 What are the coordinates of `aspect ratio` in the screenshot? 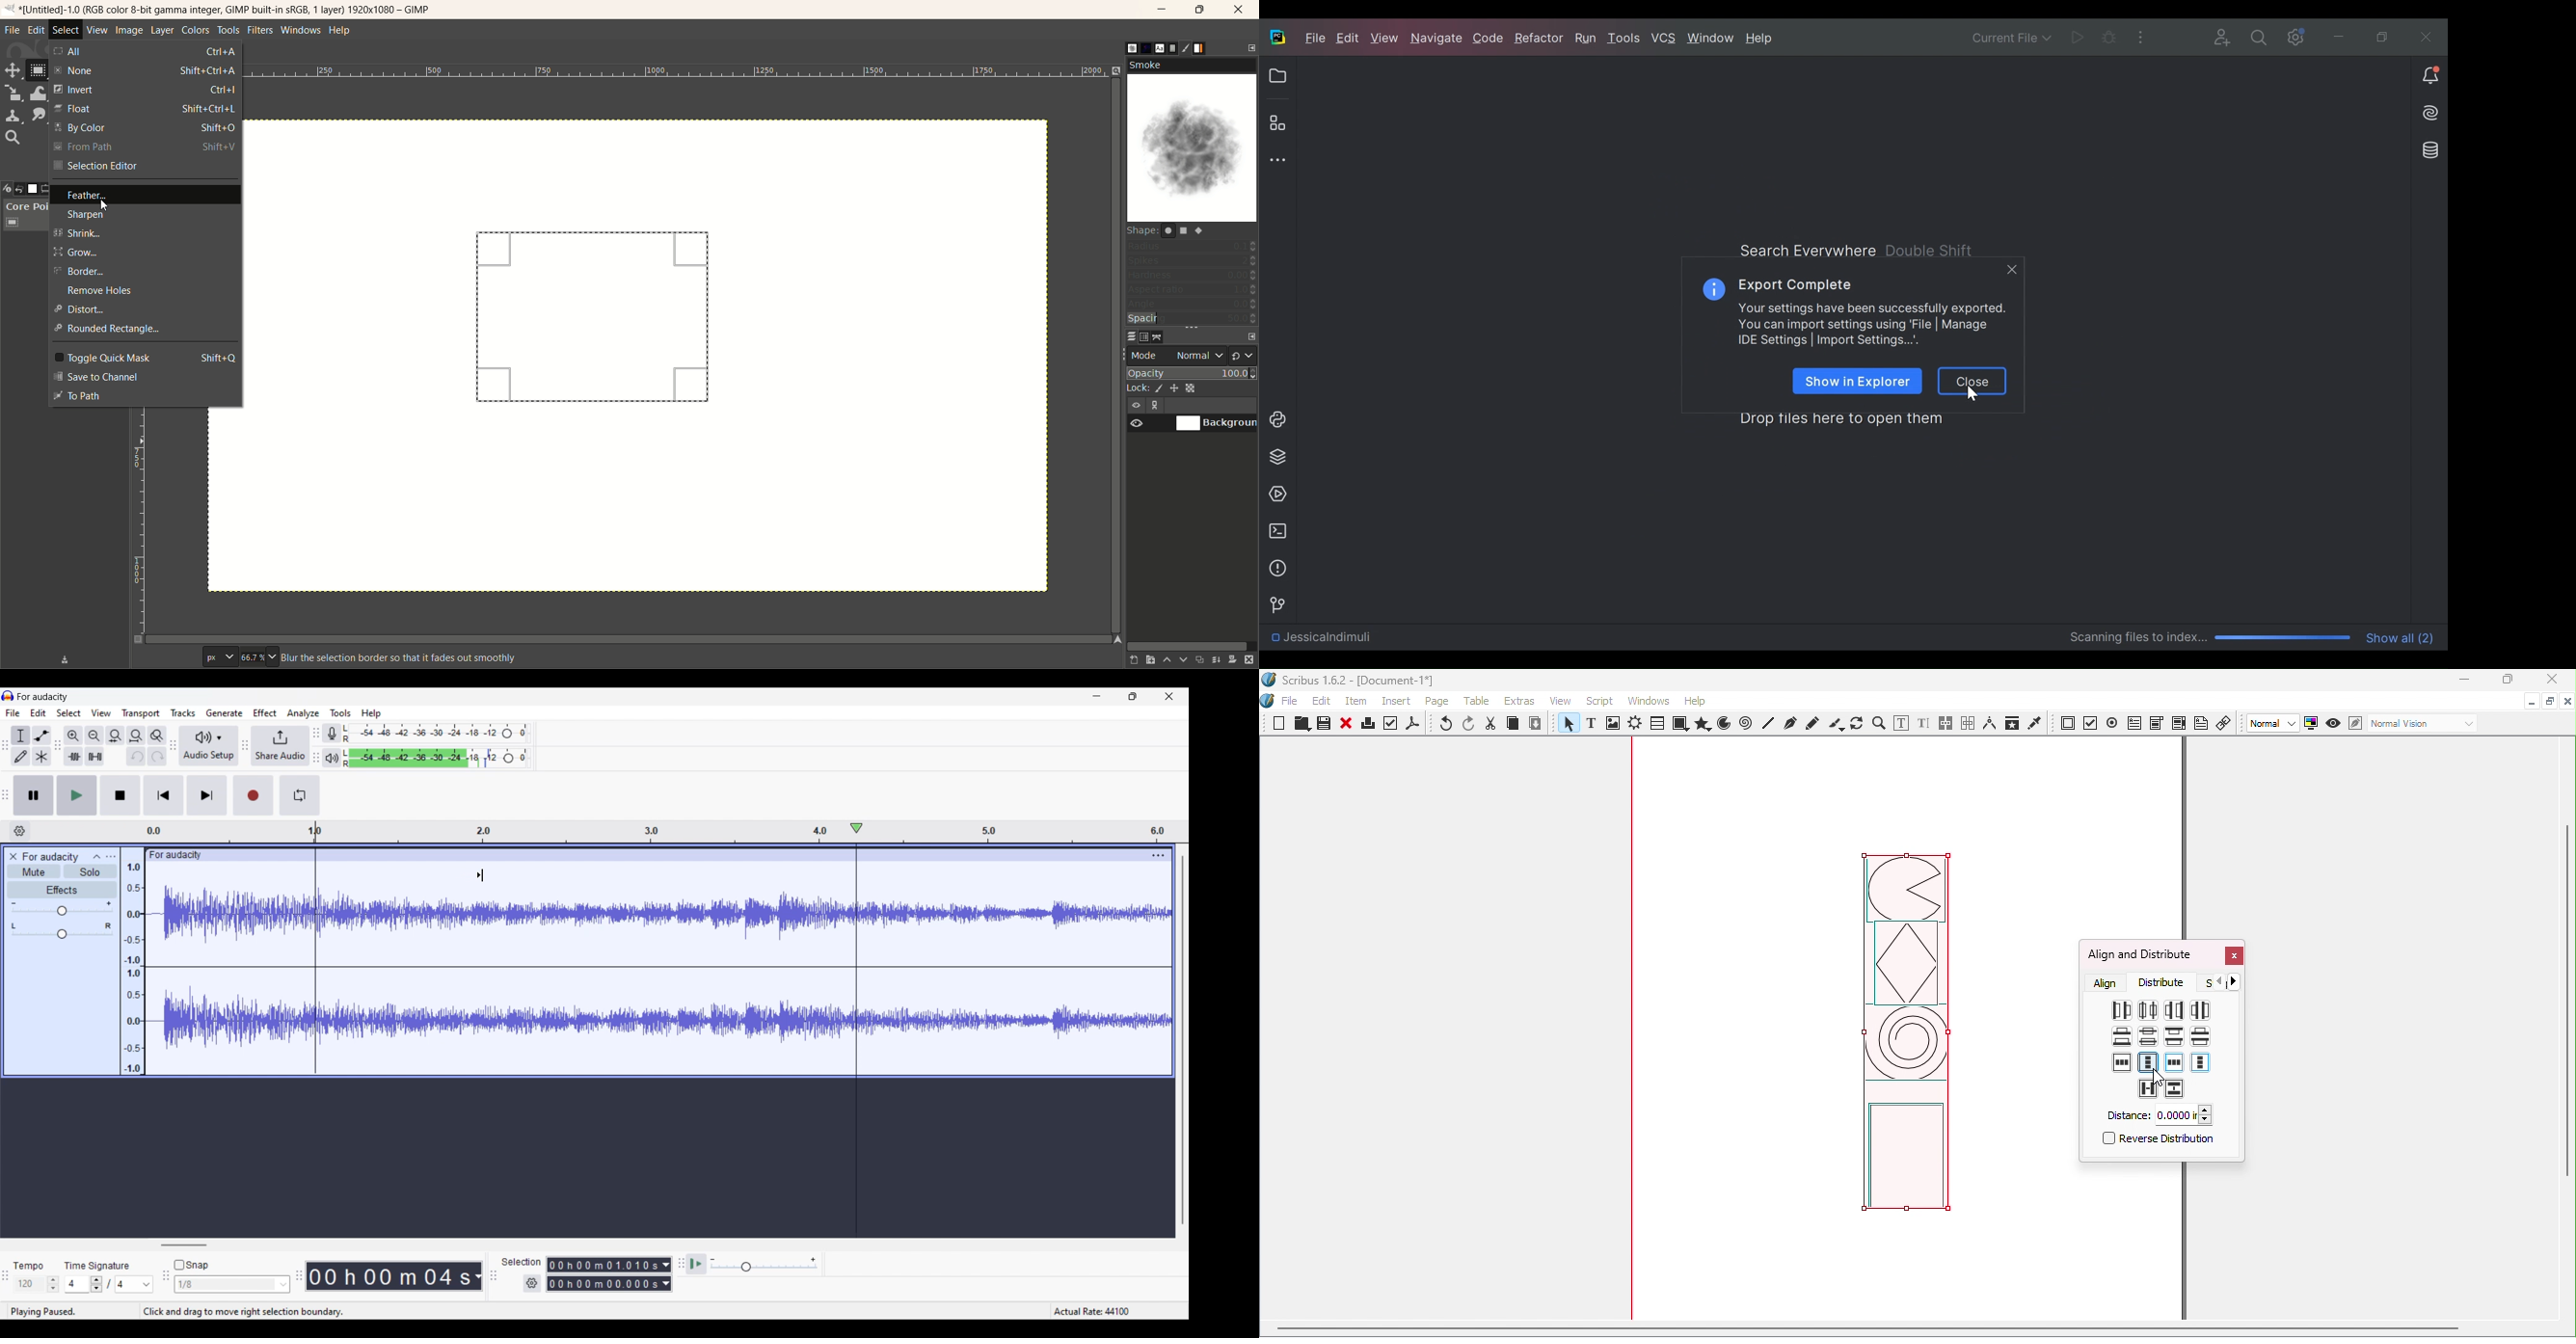 It's located at (1193, 291).